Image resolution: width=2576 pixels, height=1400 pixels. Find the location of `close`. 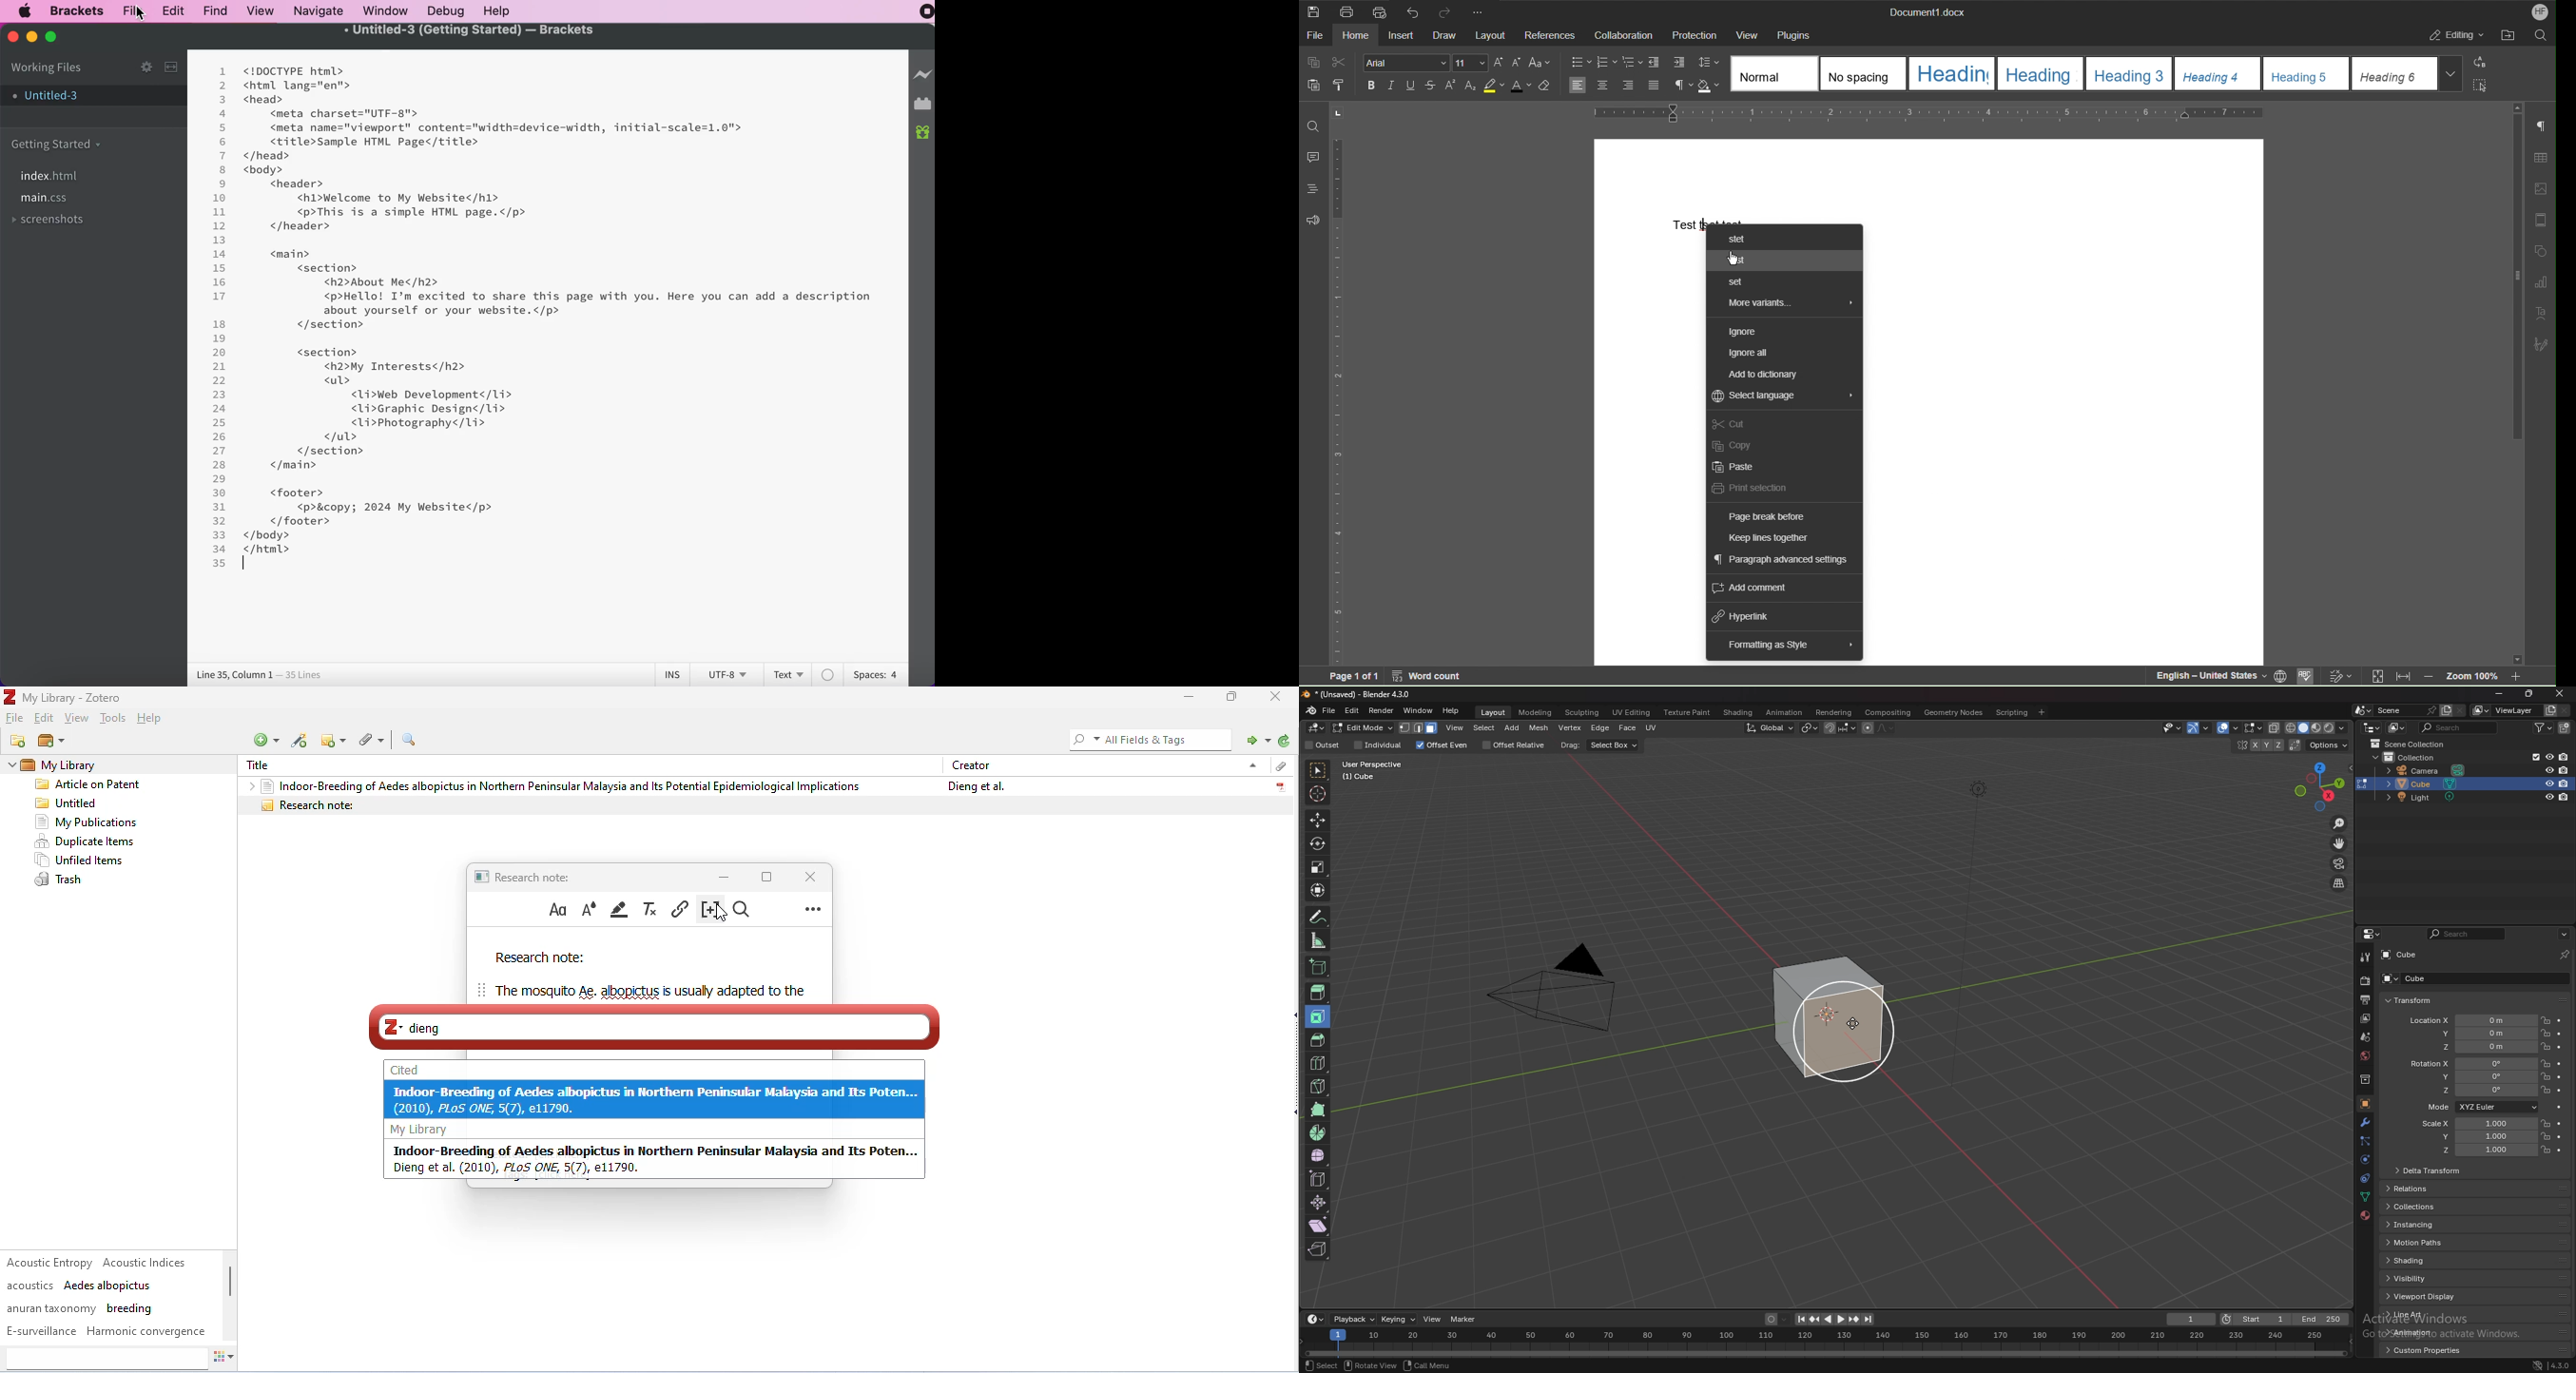

close is located at coordinates (1278, 696).